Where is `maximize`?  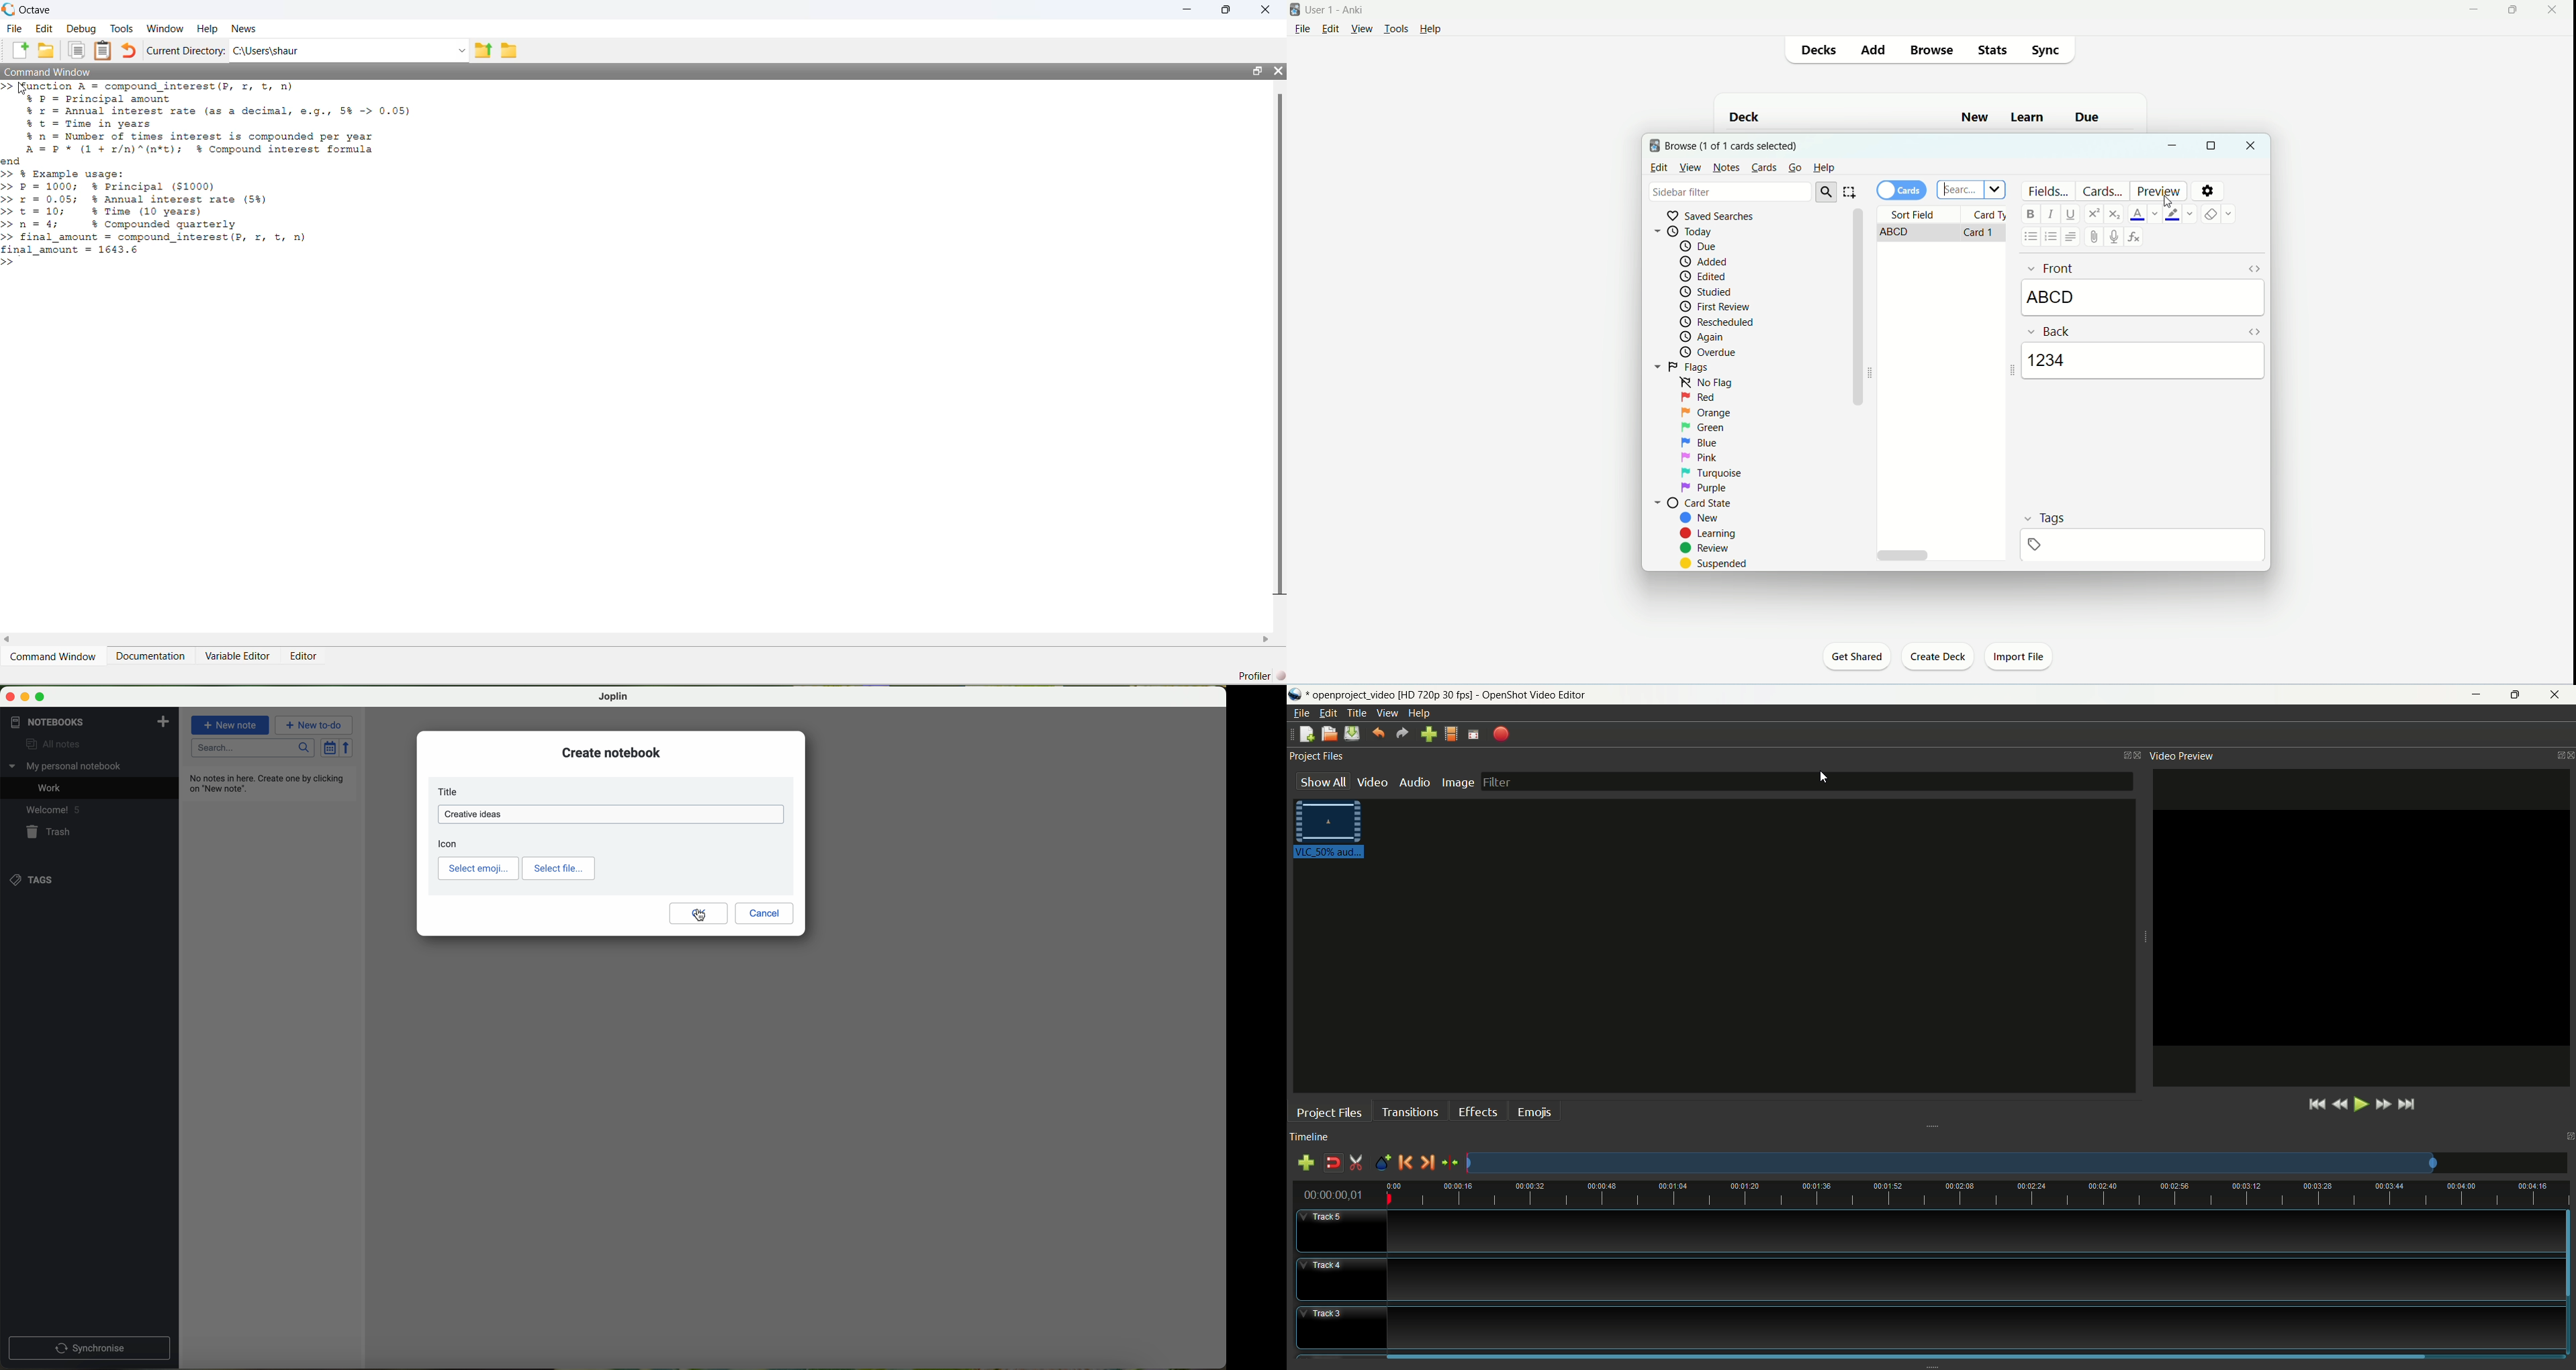 maximize is located at coordinates (1226, 9).